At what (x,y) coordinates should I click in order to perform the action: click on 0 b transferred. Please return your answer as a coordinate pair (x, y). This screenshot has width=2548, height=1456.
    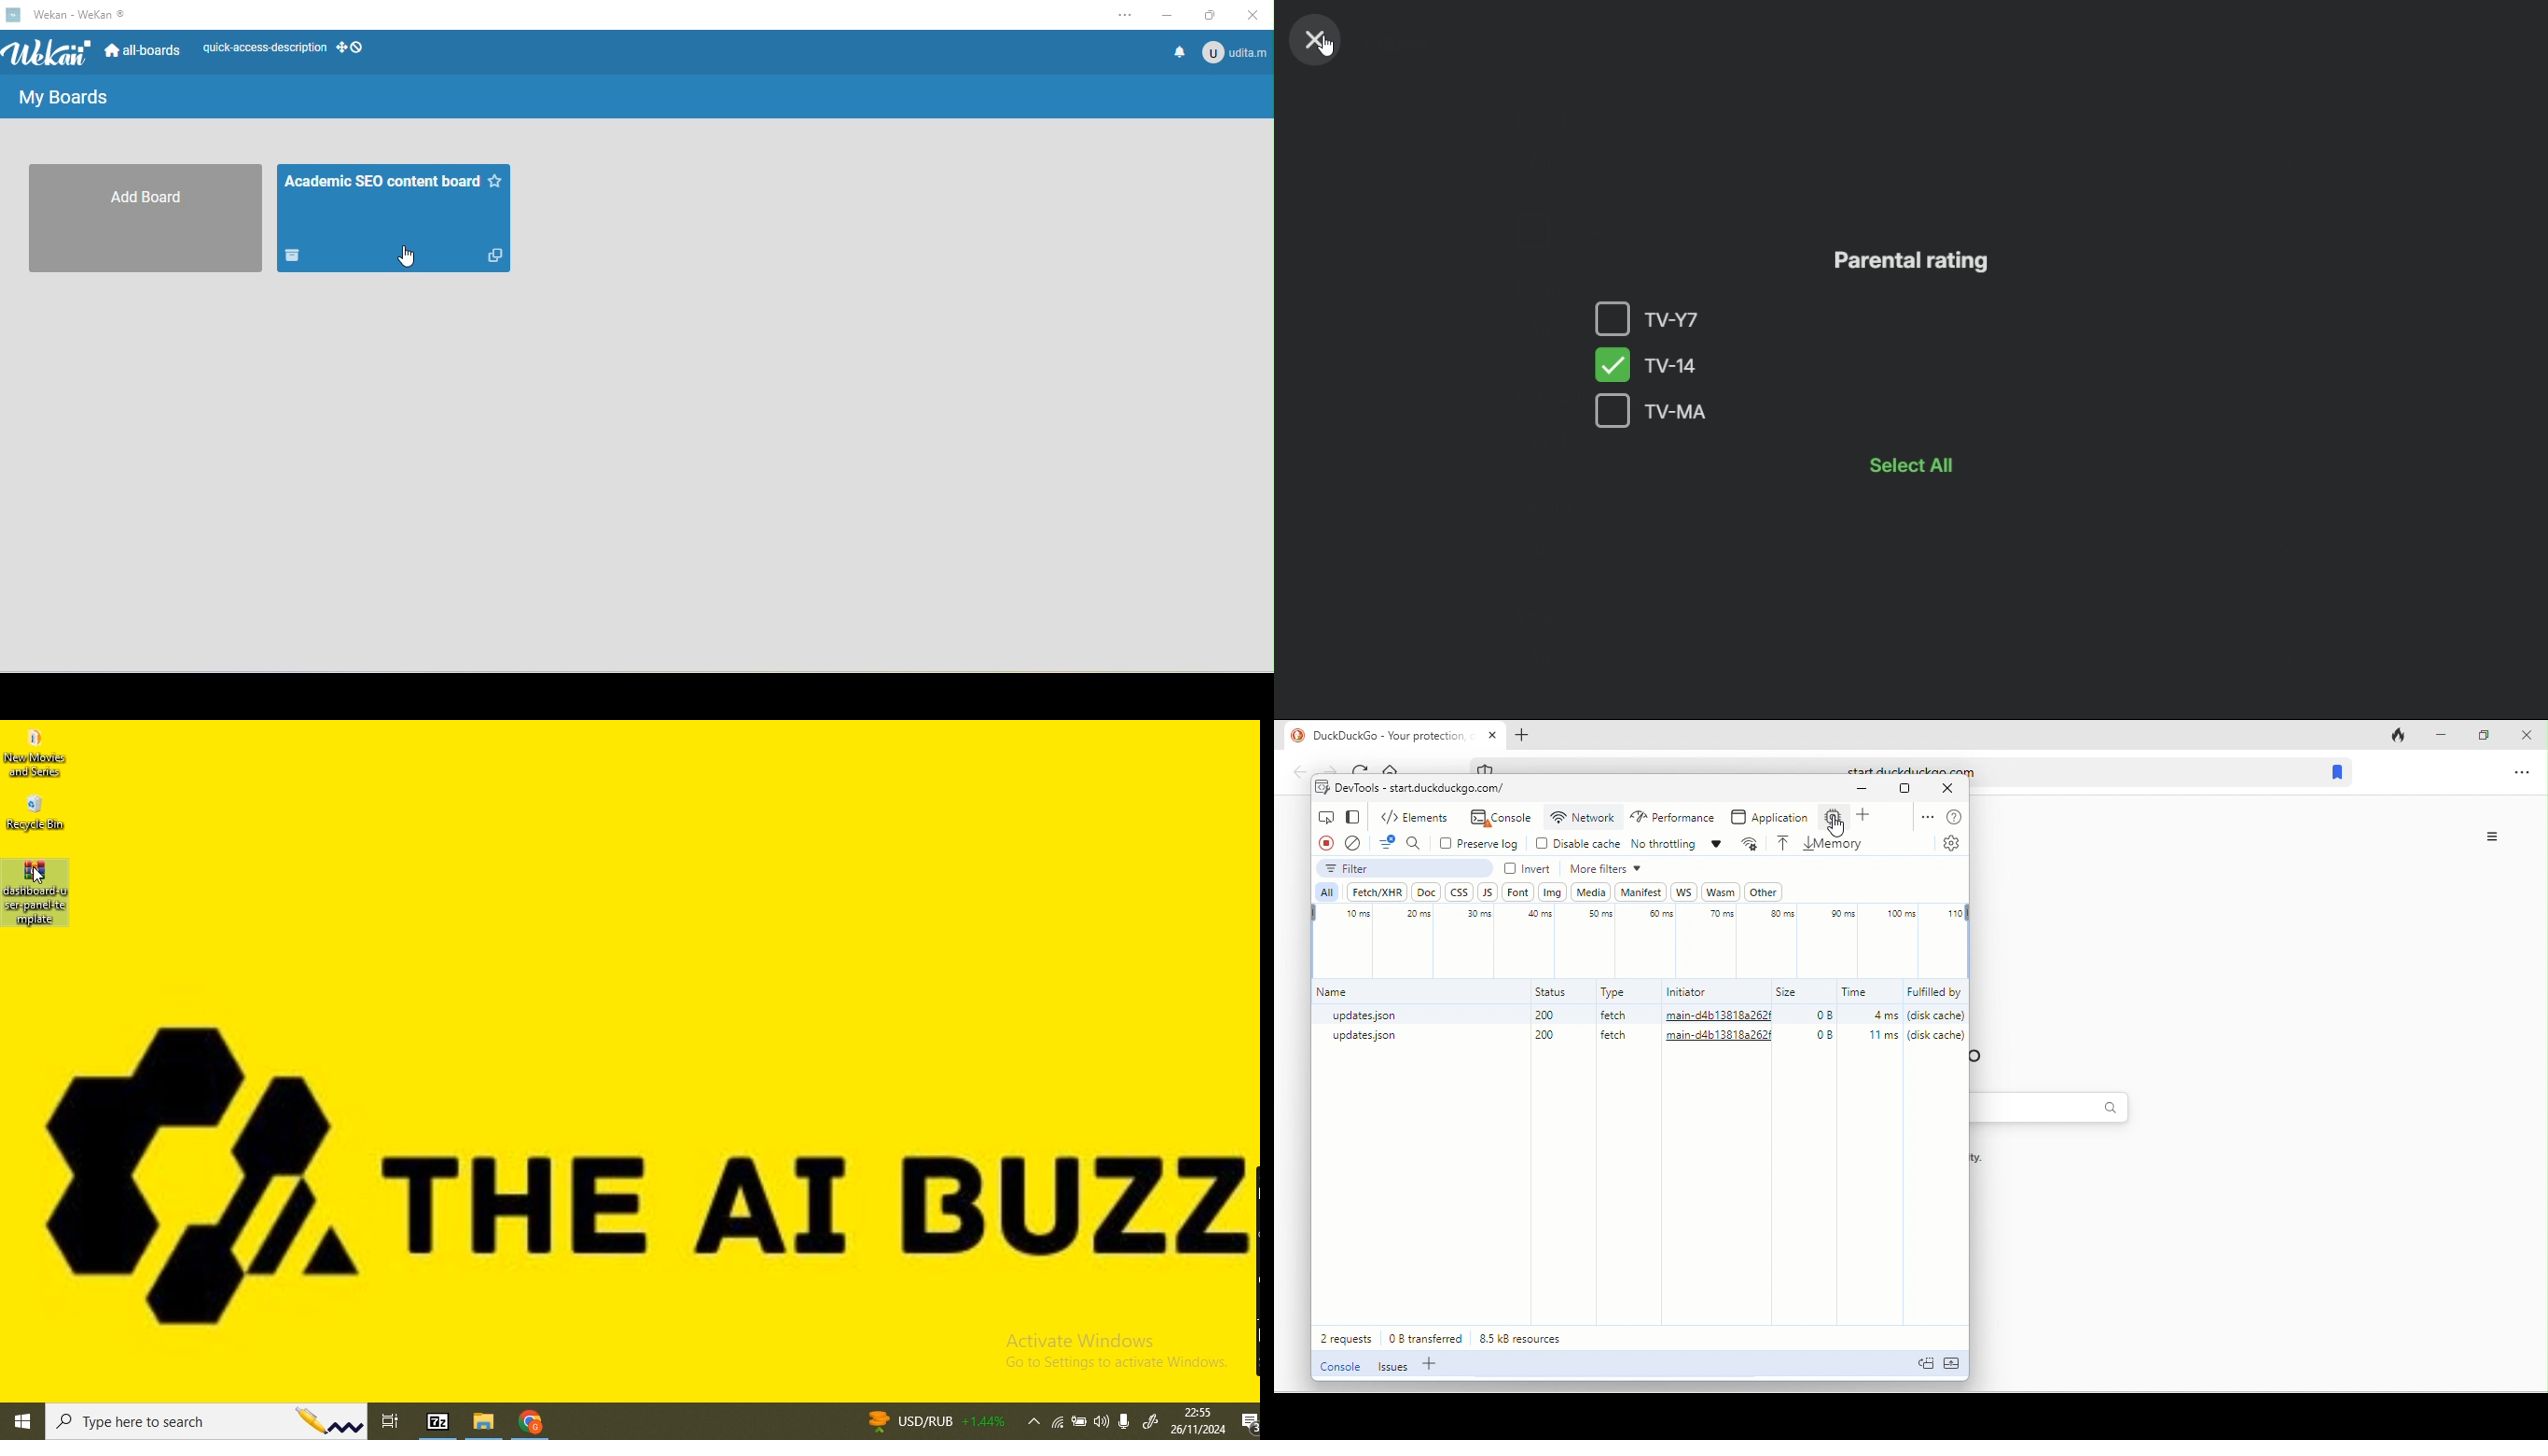
    Looking at the image, I should click on (1427, 1337).